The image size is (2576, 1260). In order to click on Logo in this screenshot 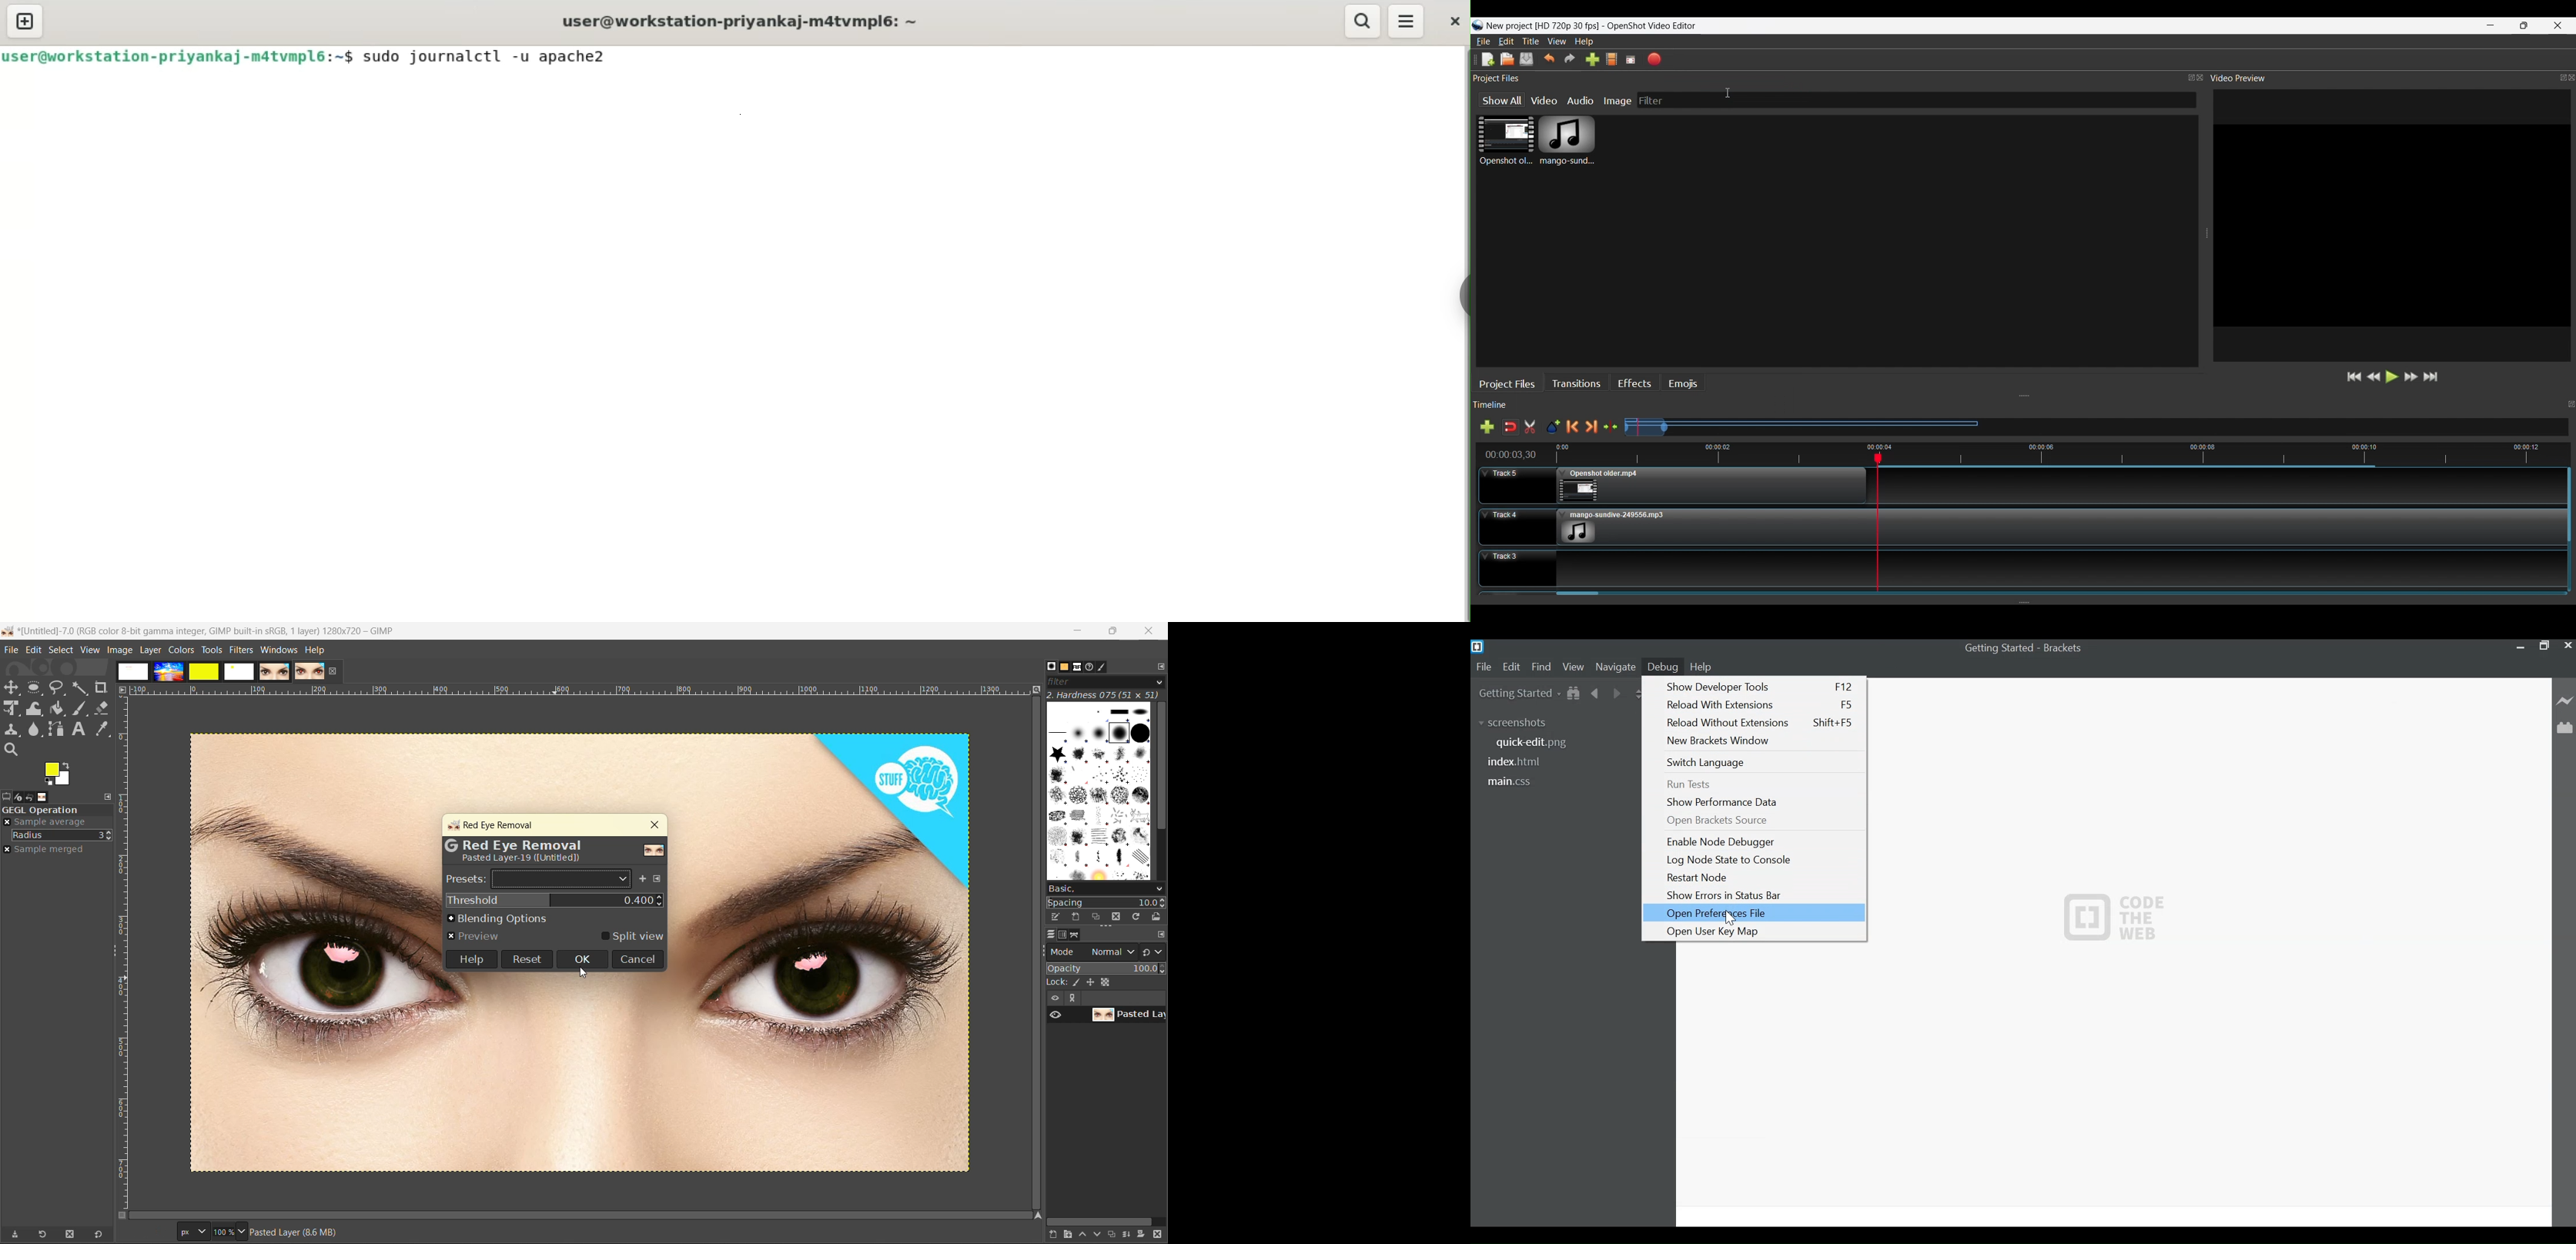, I will do `click(2116, 916)`.